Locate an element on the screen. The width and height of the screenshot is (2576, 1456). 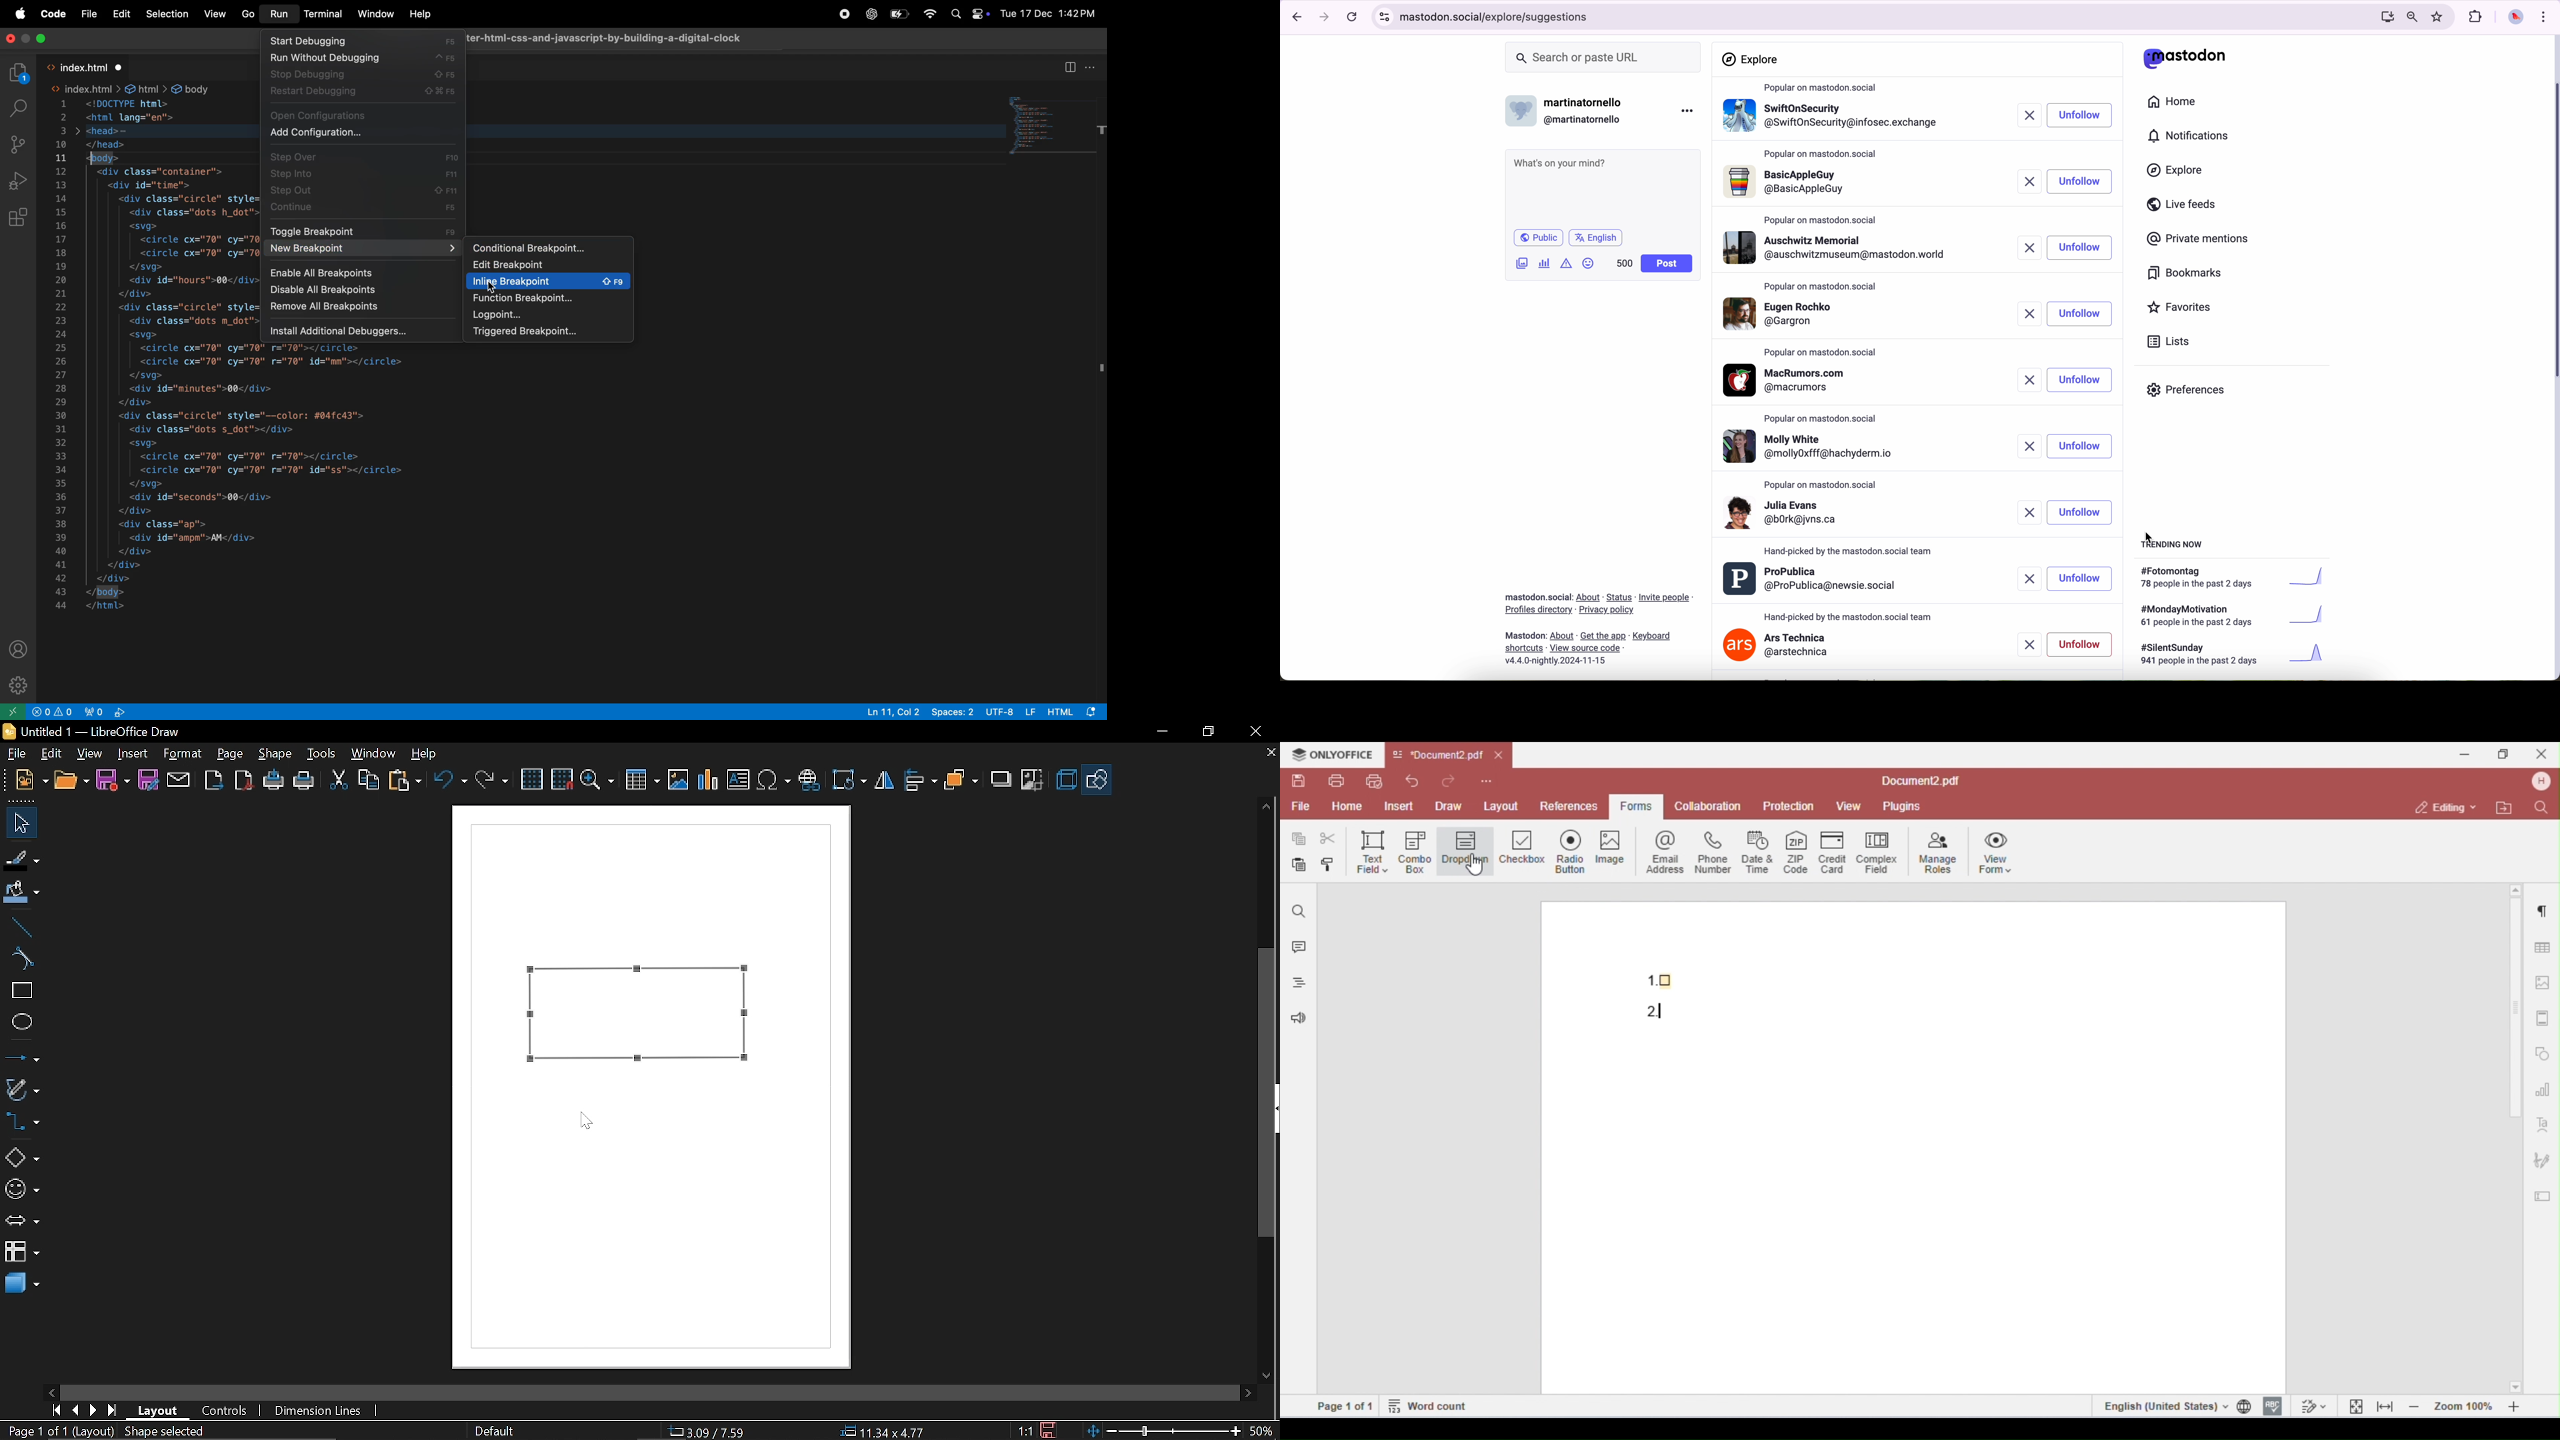
icon is located at coordinates (1567, 263).